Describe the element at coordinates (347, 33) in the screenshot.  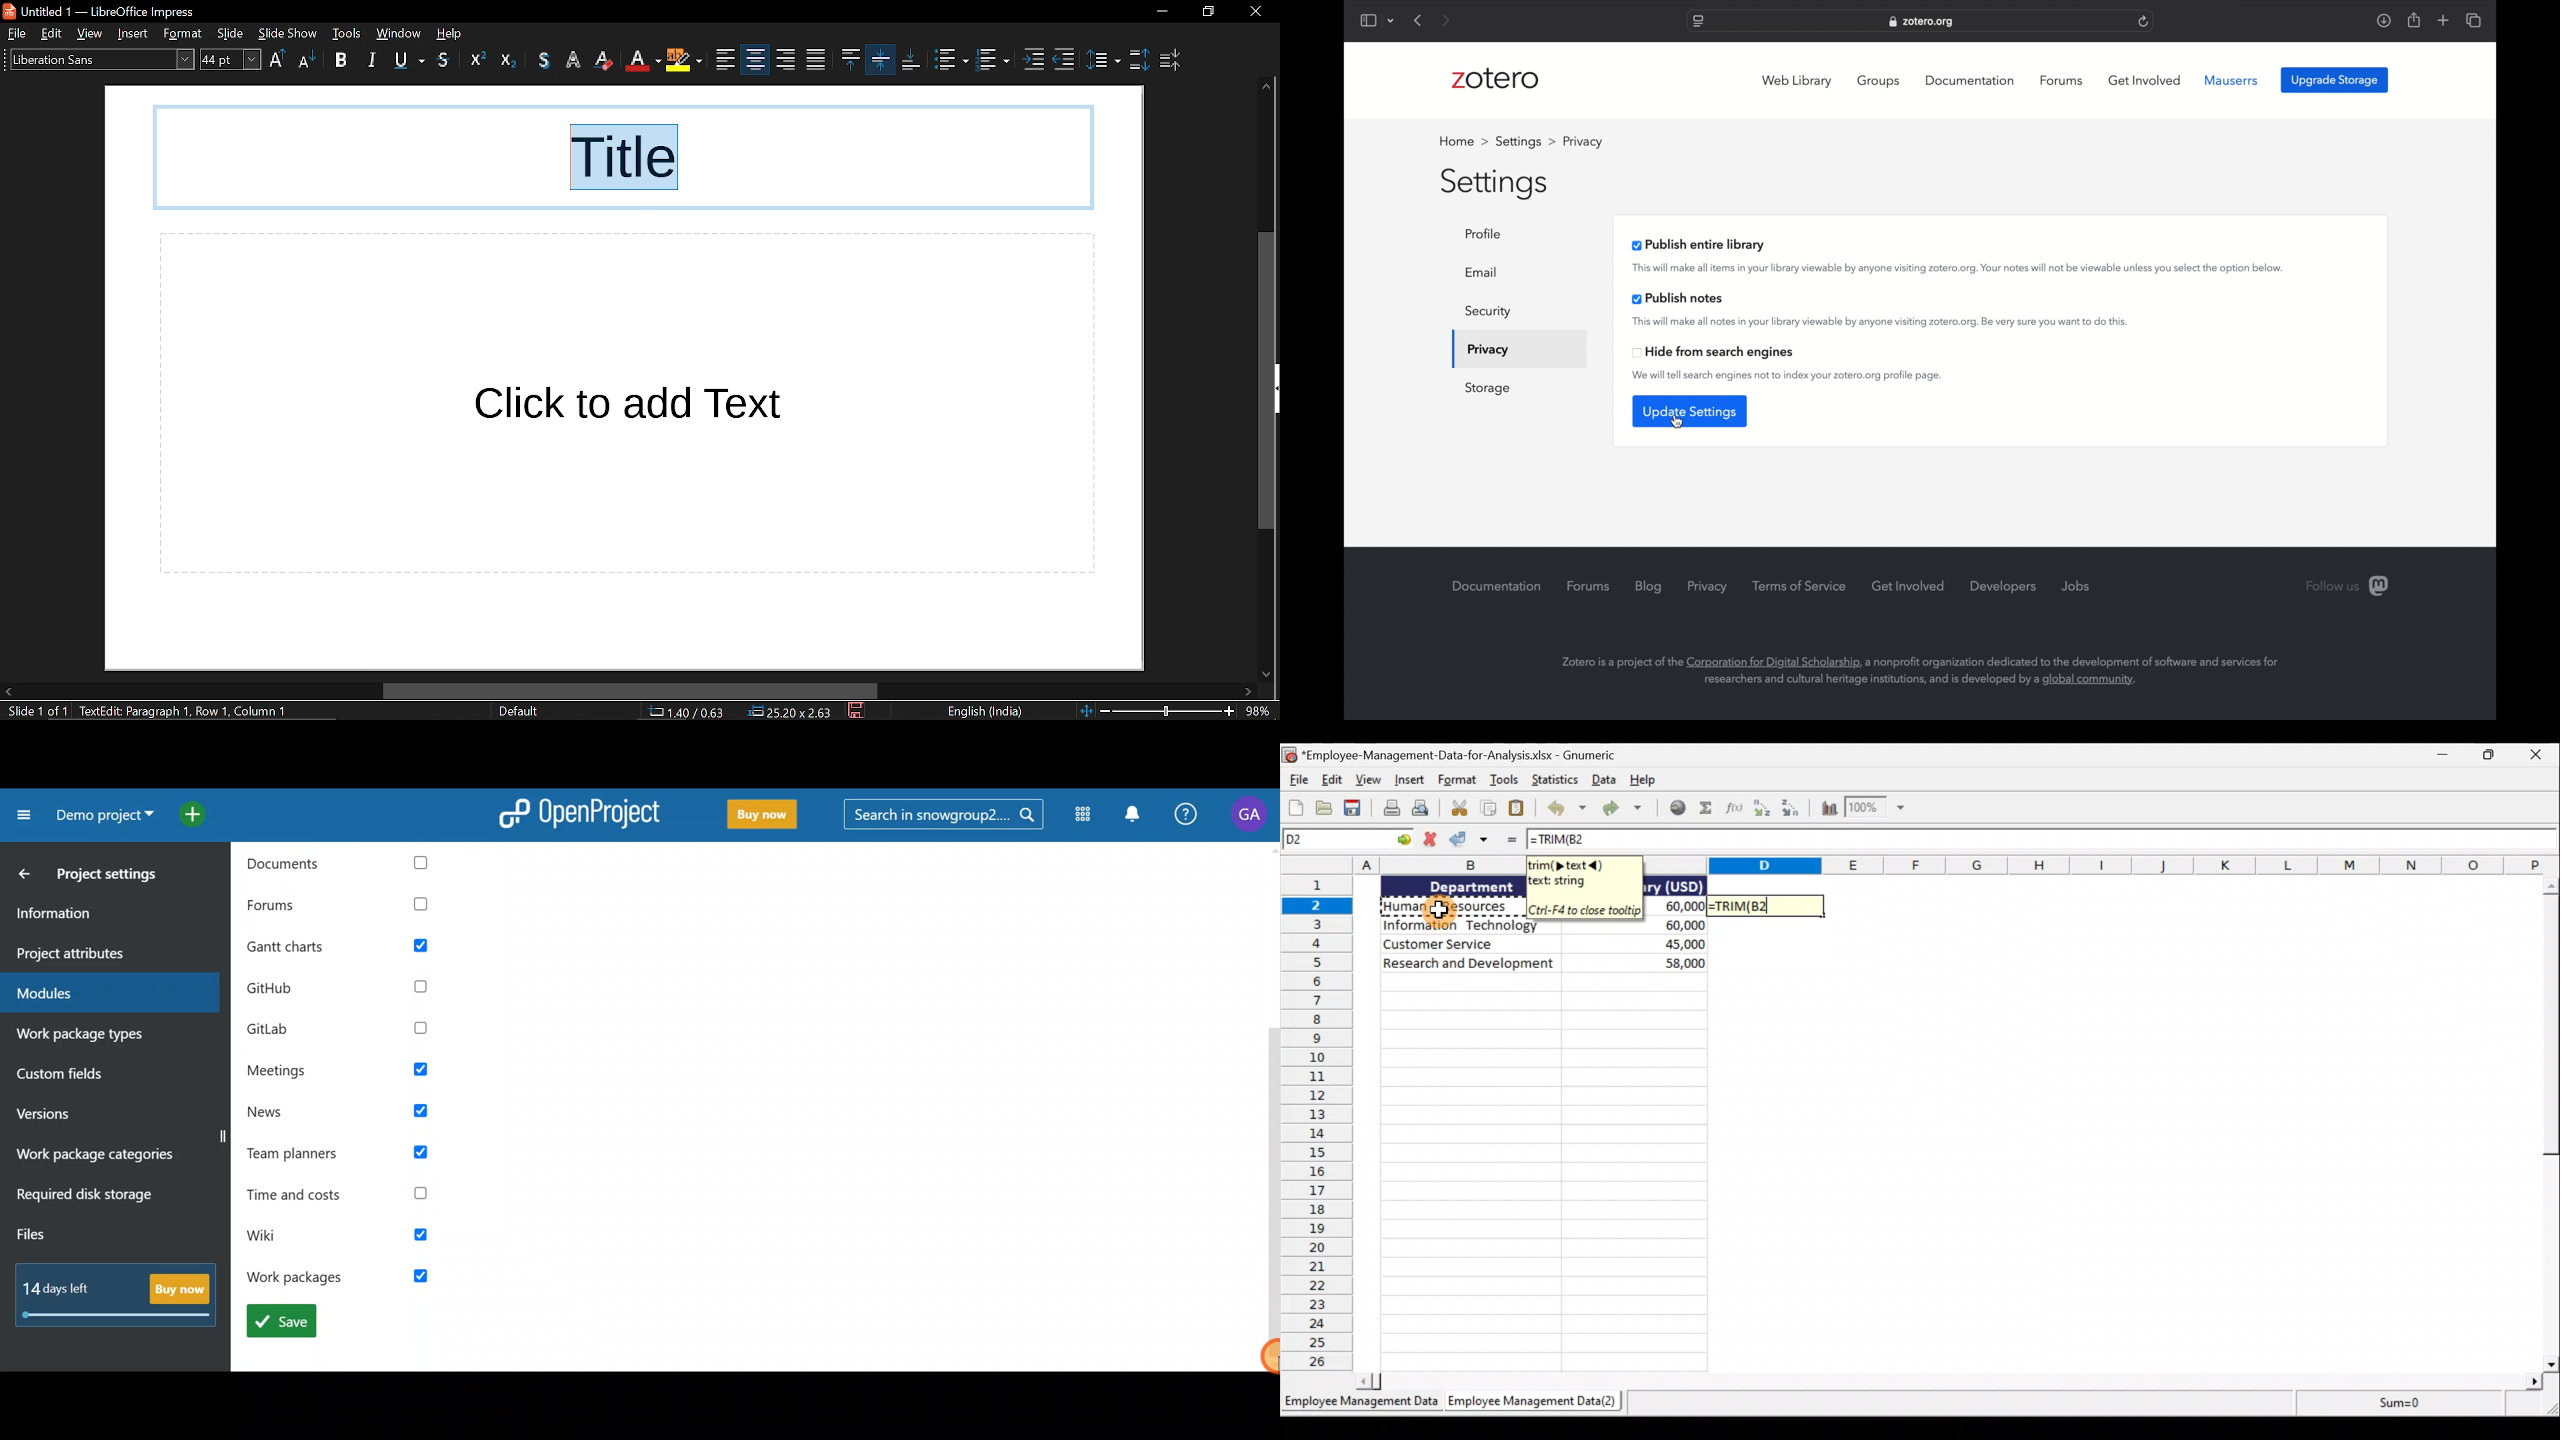
I see `tools` at that location.